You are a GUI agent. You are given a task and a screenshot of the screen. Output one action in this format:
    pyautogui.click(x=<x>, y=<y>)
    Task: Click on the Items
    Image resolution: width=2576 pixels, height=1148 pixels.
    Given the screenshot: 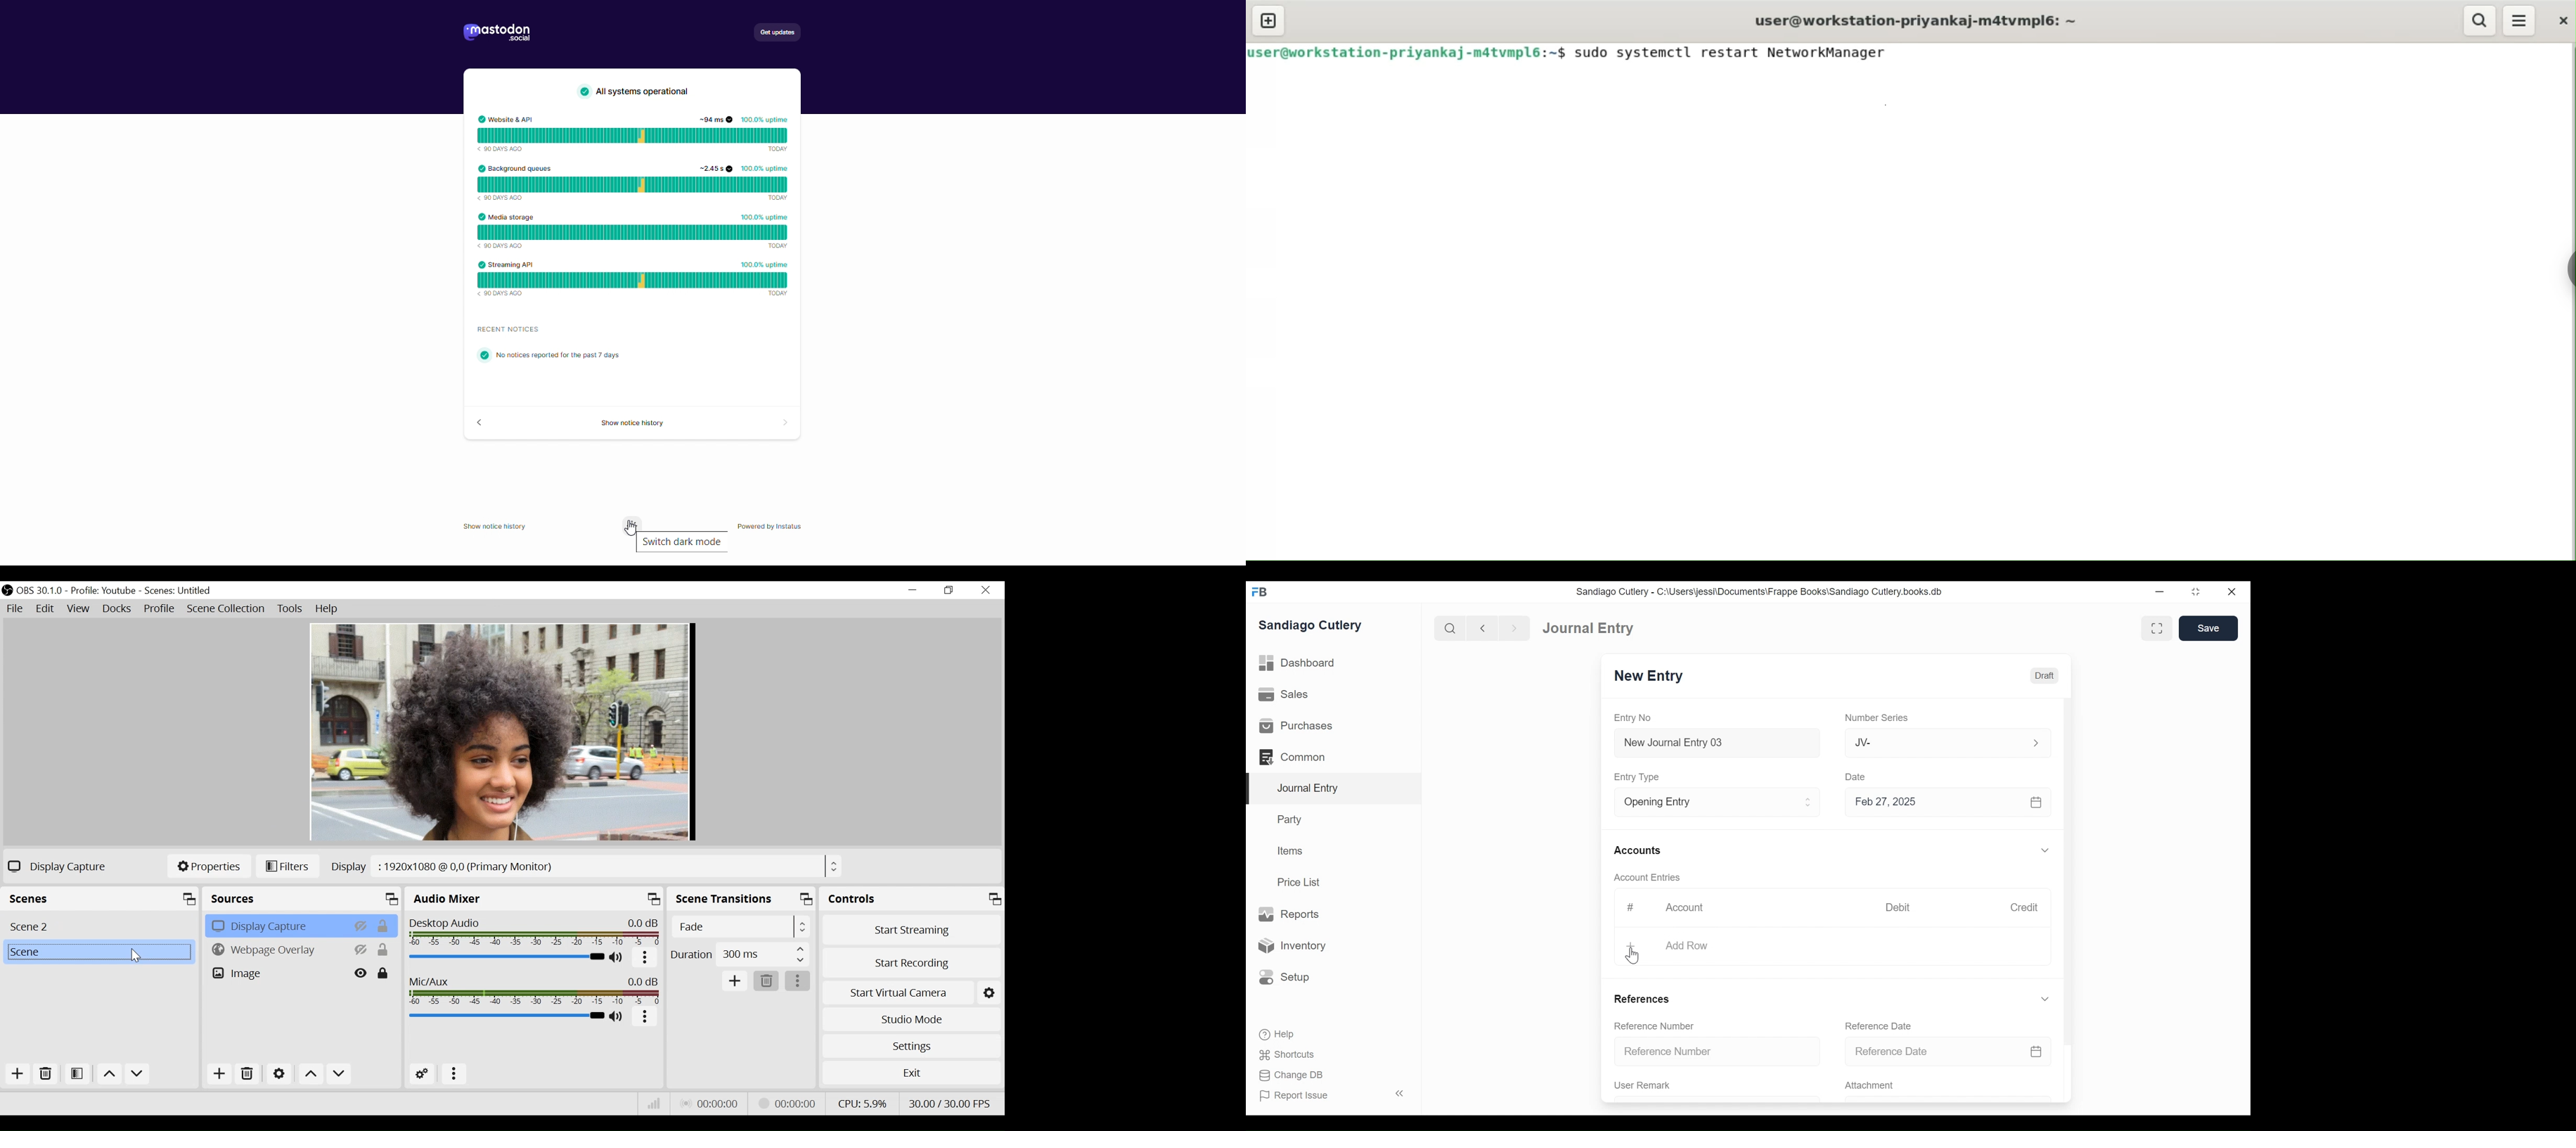 What is the action you would take?
    pyautogui.click(x=1289, y=850)
    